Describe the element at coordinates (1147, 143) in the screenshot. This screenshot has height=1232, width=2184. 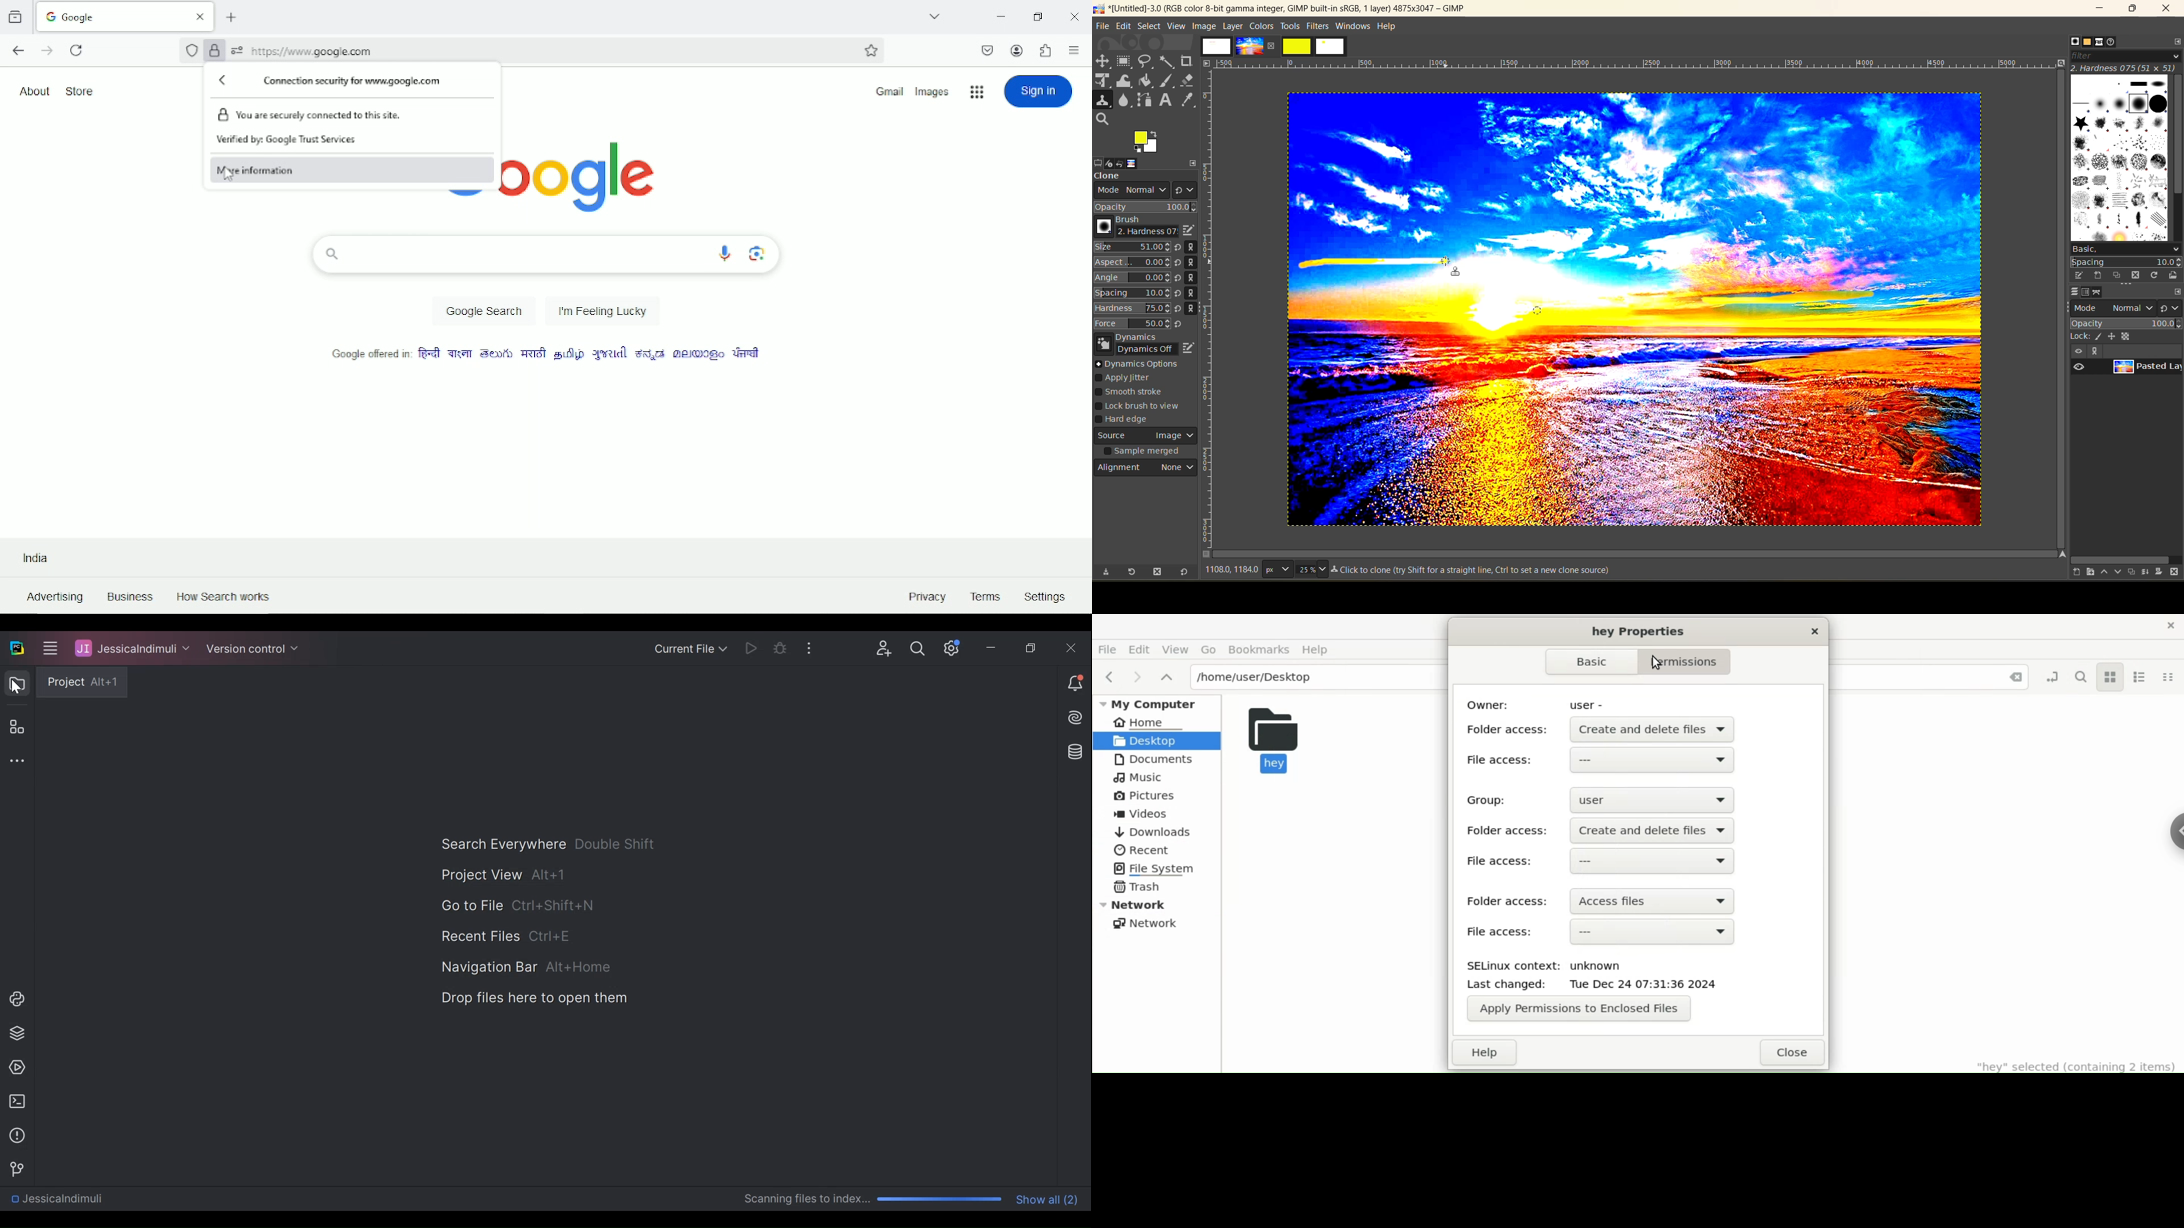
I see `active foreground and background color` at that location.